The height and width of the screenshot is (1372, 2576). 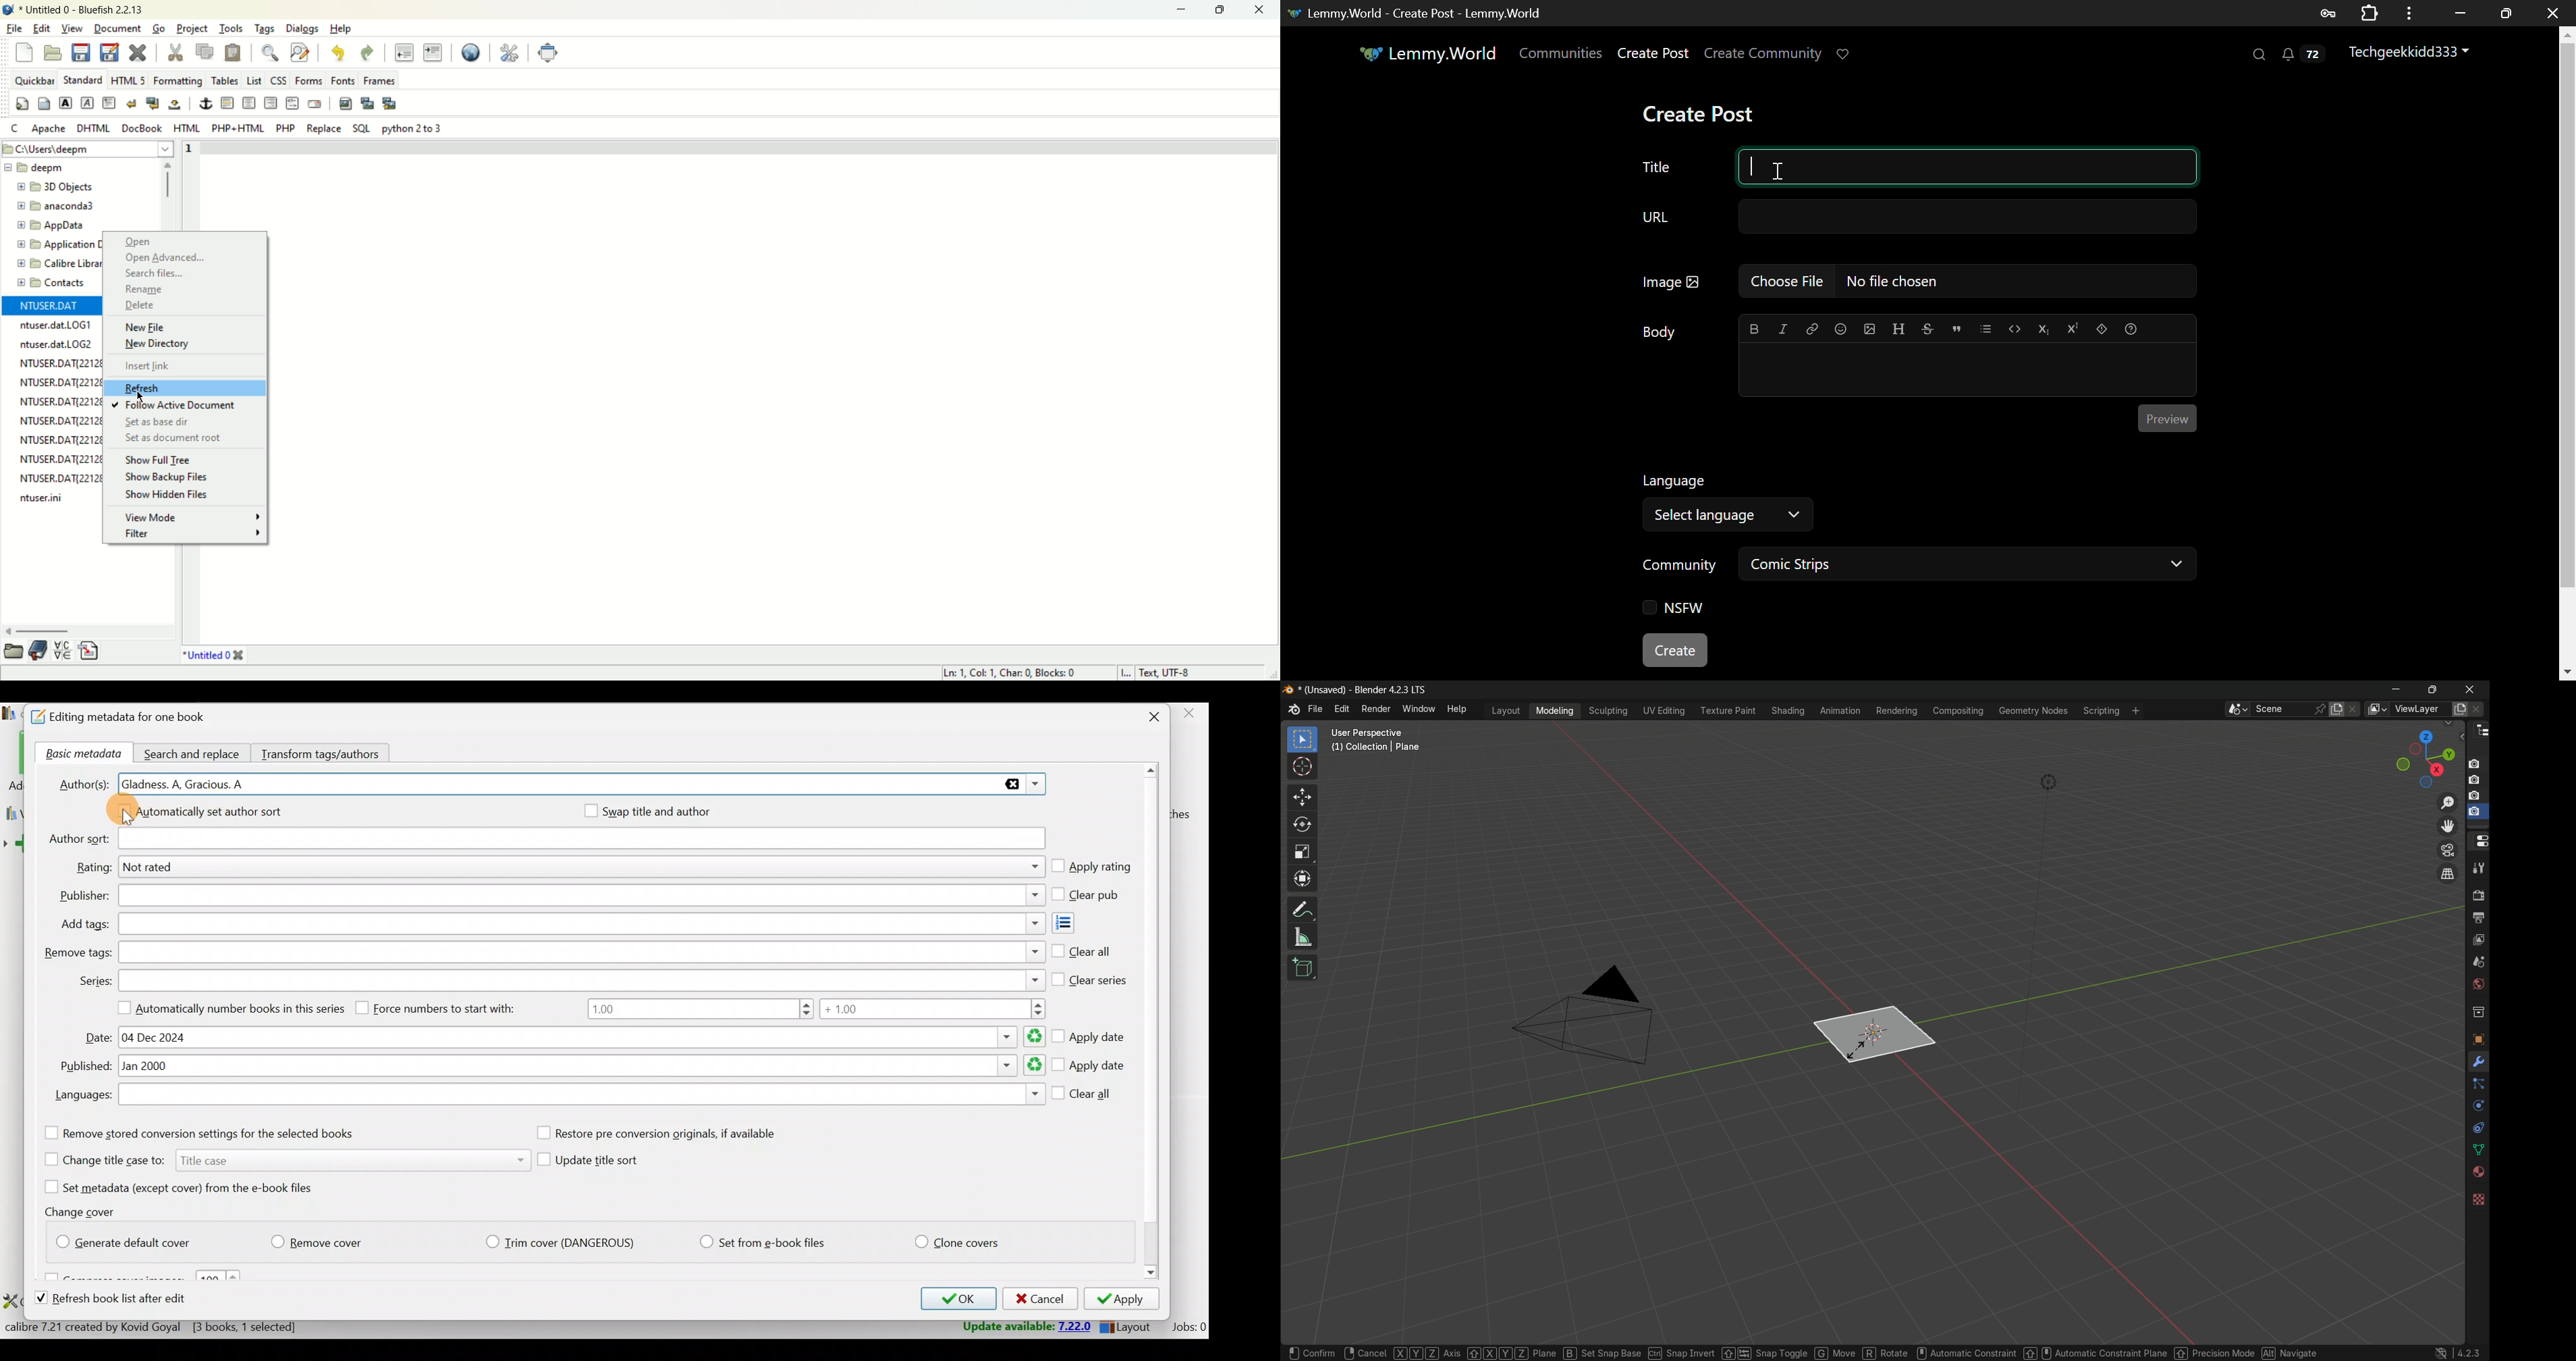 I want to click on fullscreen, so click(x=548, y=52).